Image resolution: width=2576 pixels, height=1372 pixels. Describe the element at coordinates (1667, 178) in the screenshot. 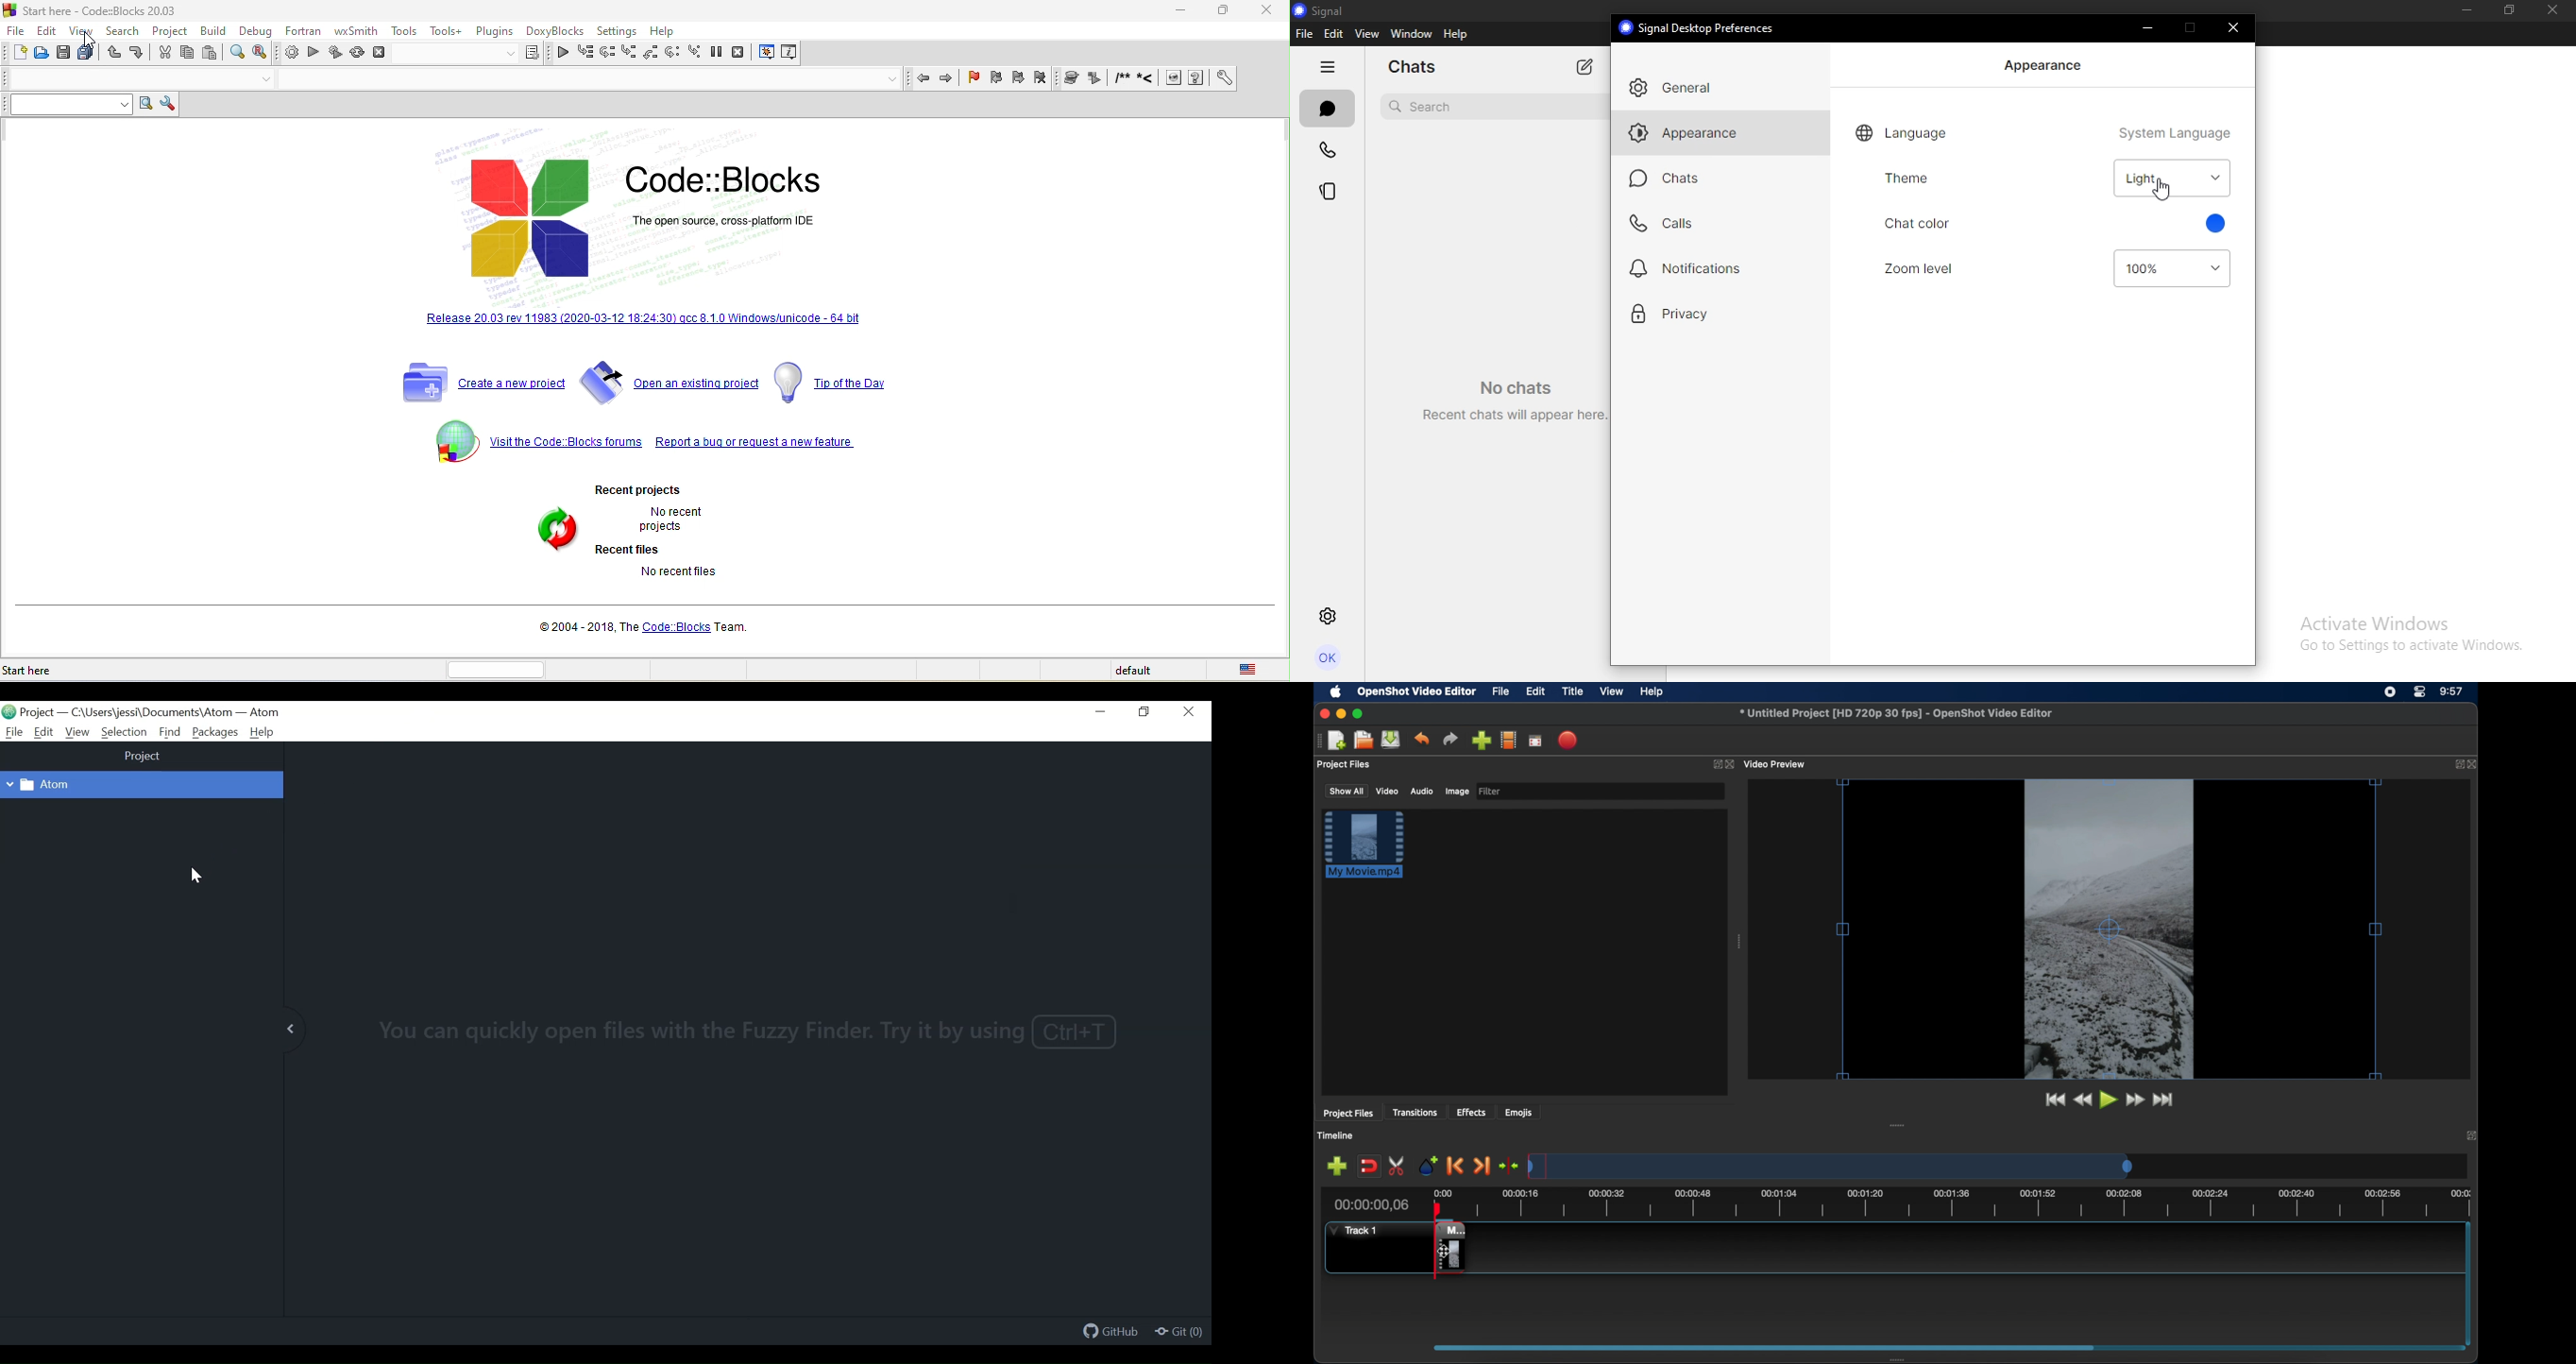

I see `chats` at that location.